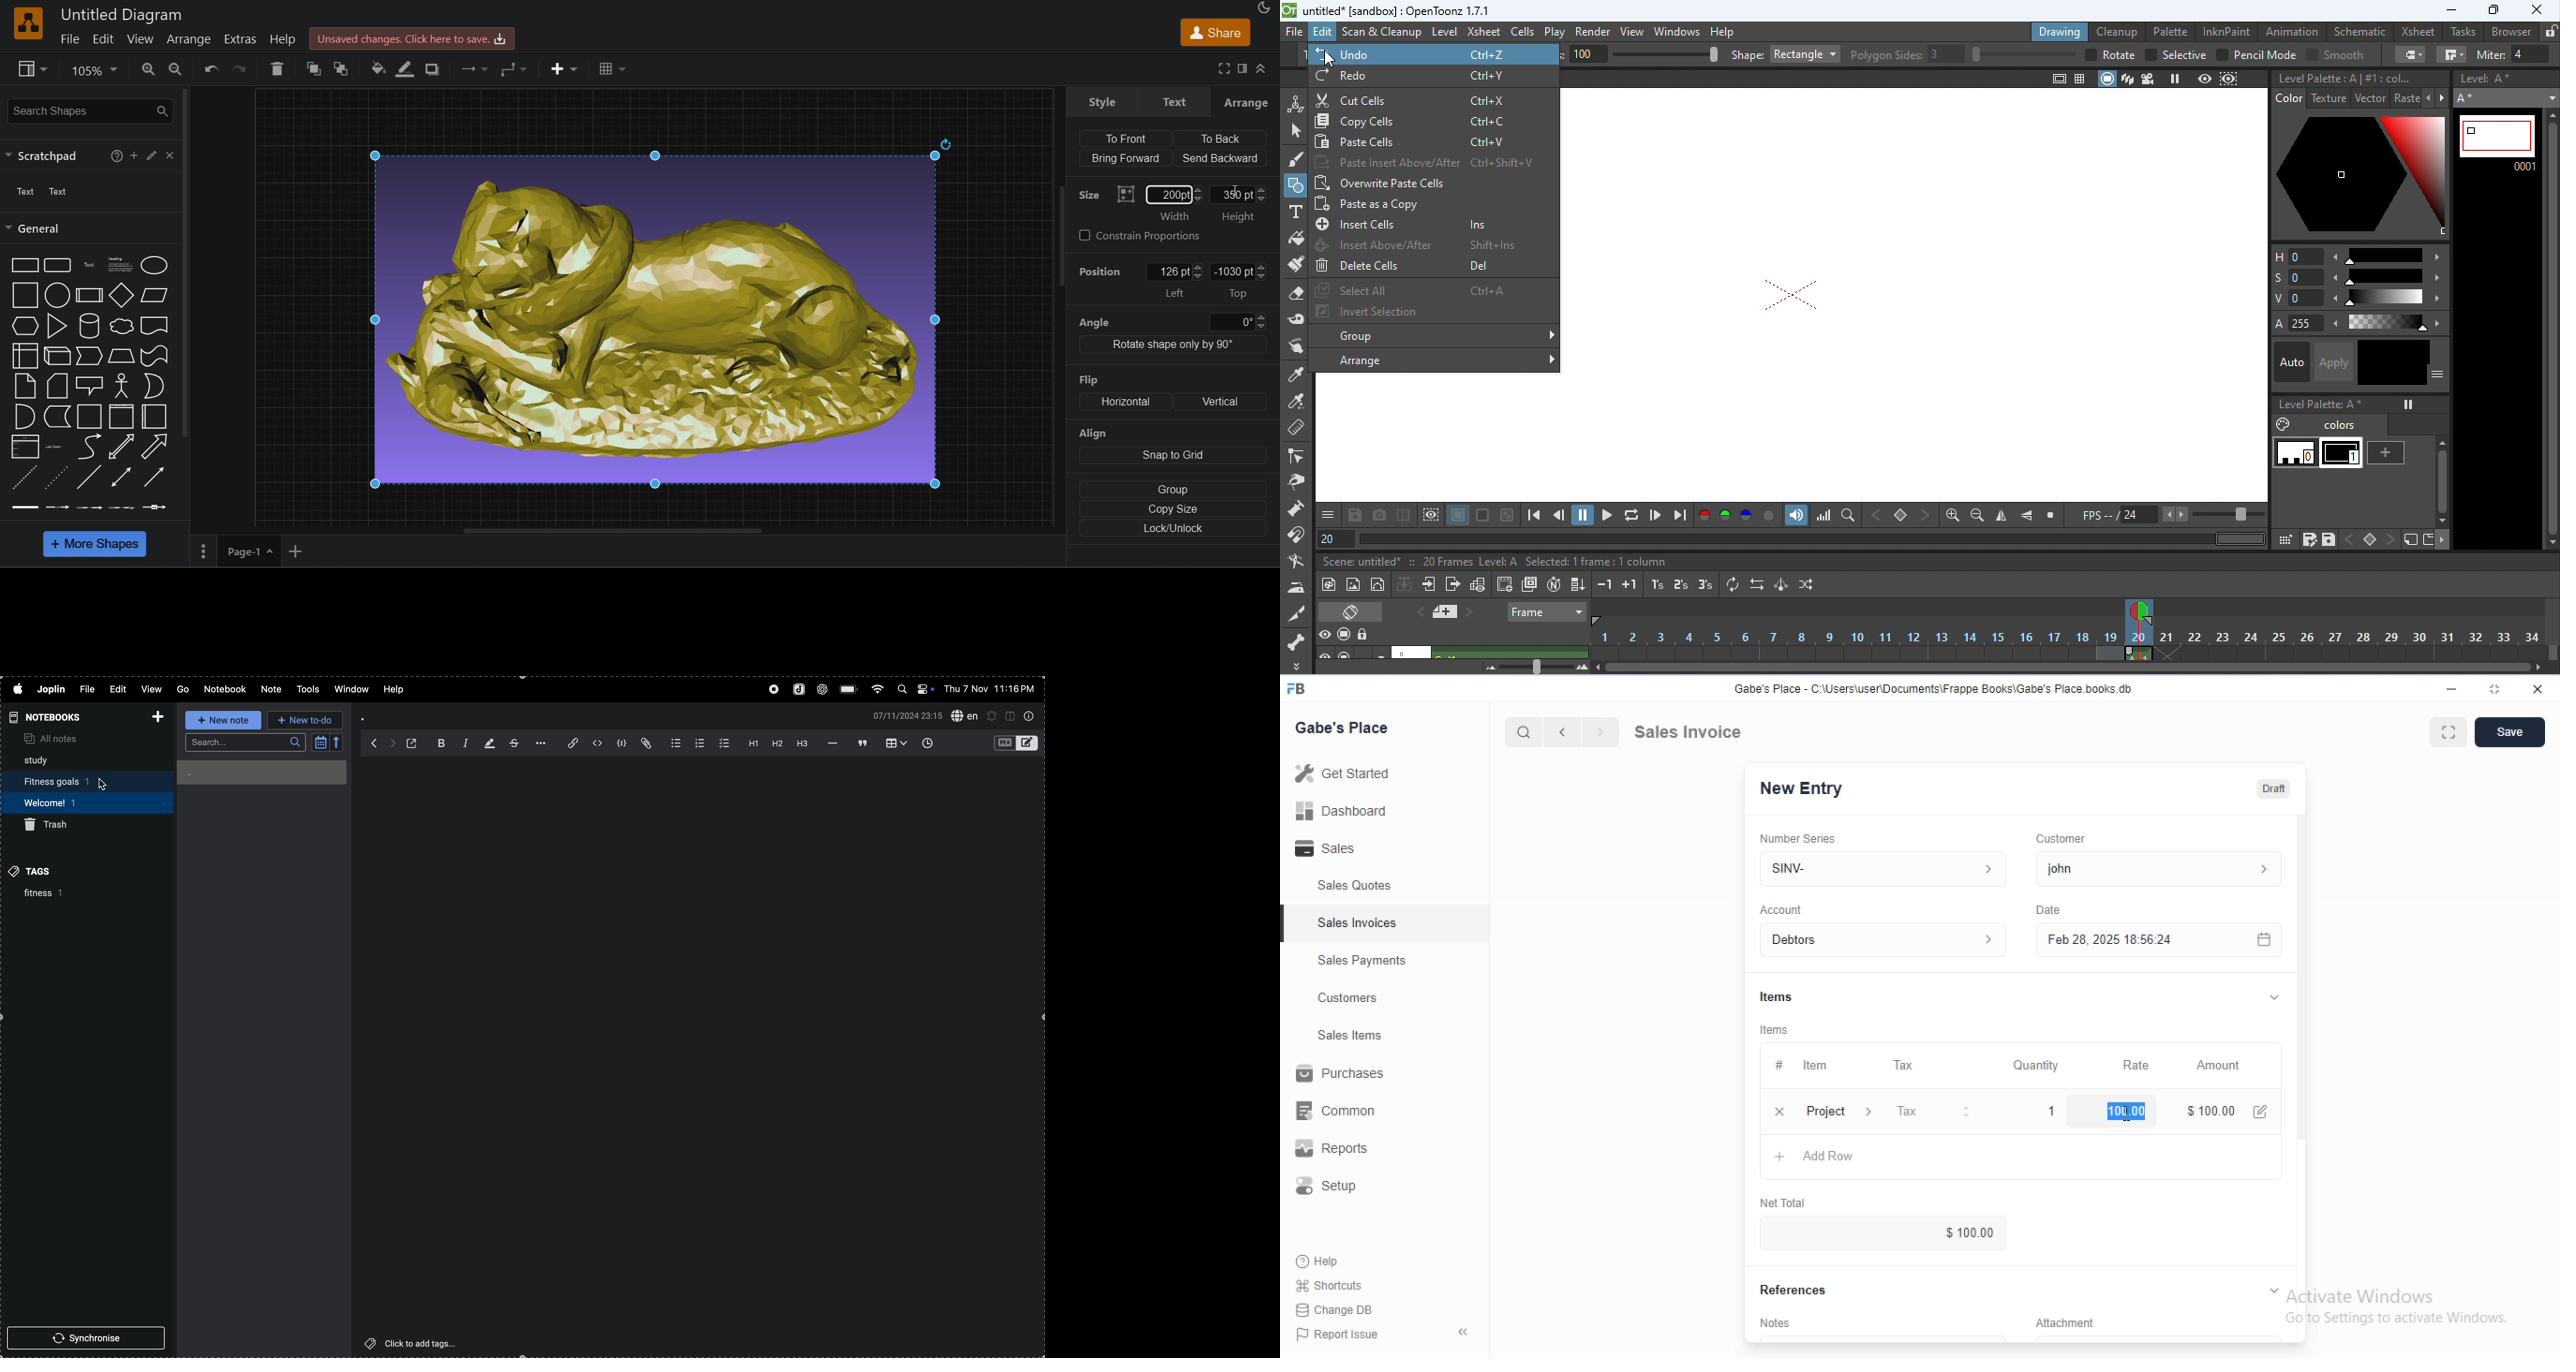 This screenshot has height=1372, width=2576. What do you see at coordinates (2133, 1065) in the screenshot?
I see `Rate` at bounding box center [2133, 1065].